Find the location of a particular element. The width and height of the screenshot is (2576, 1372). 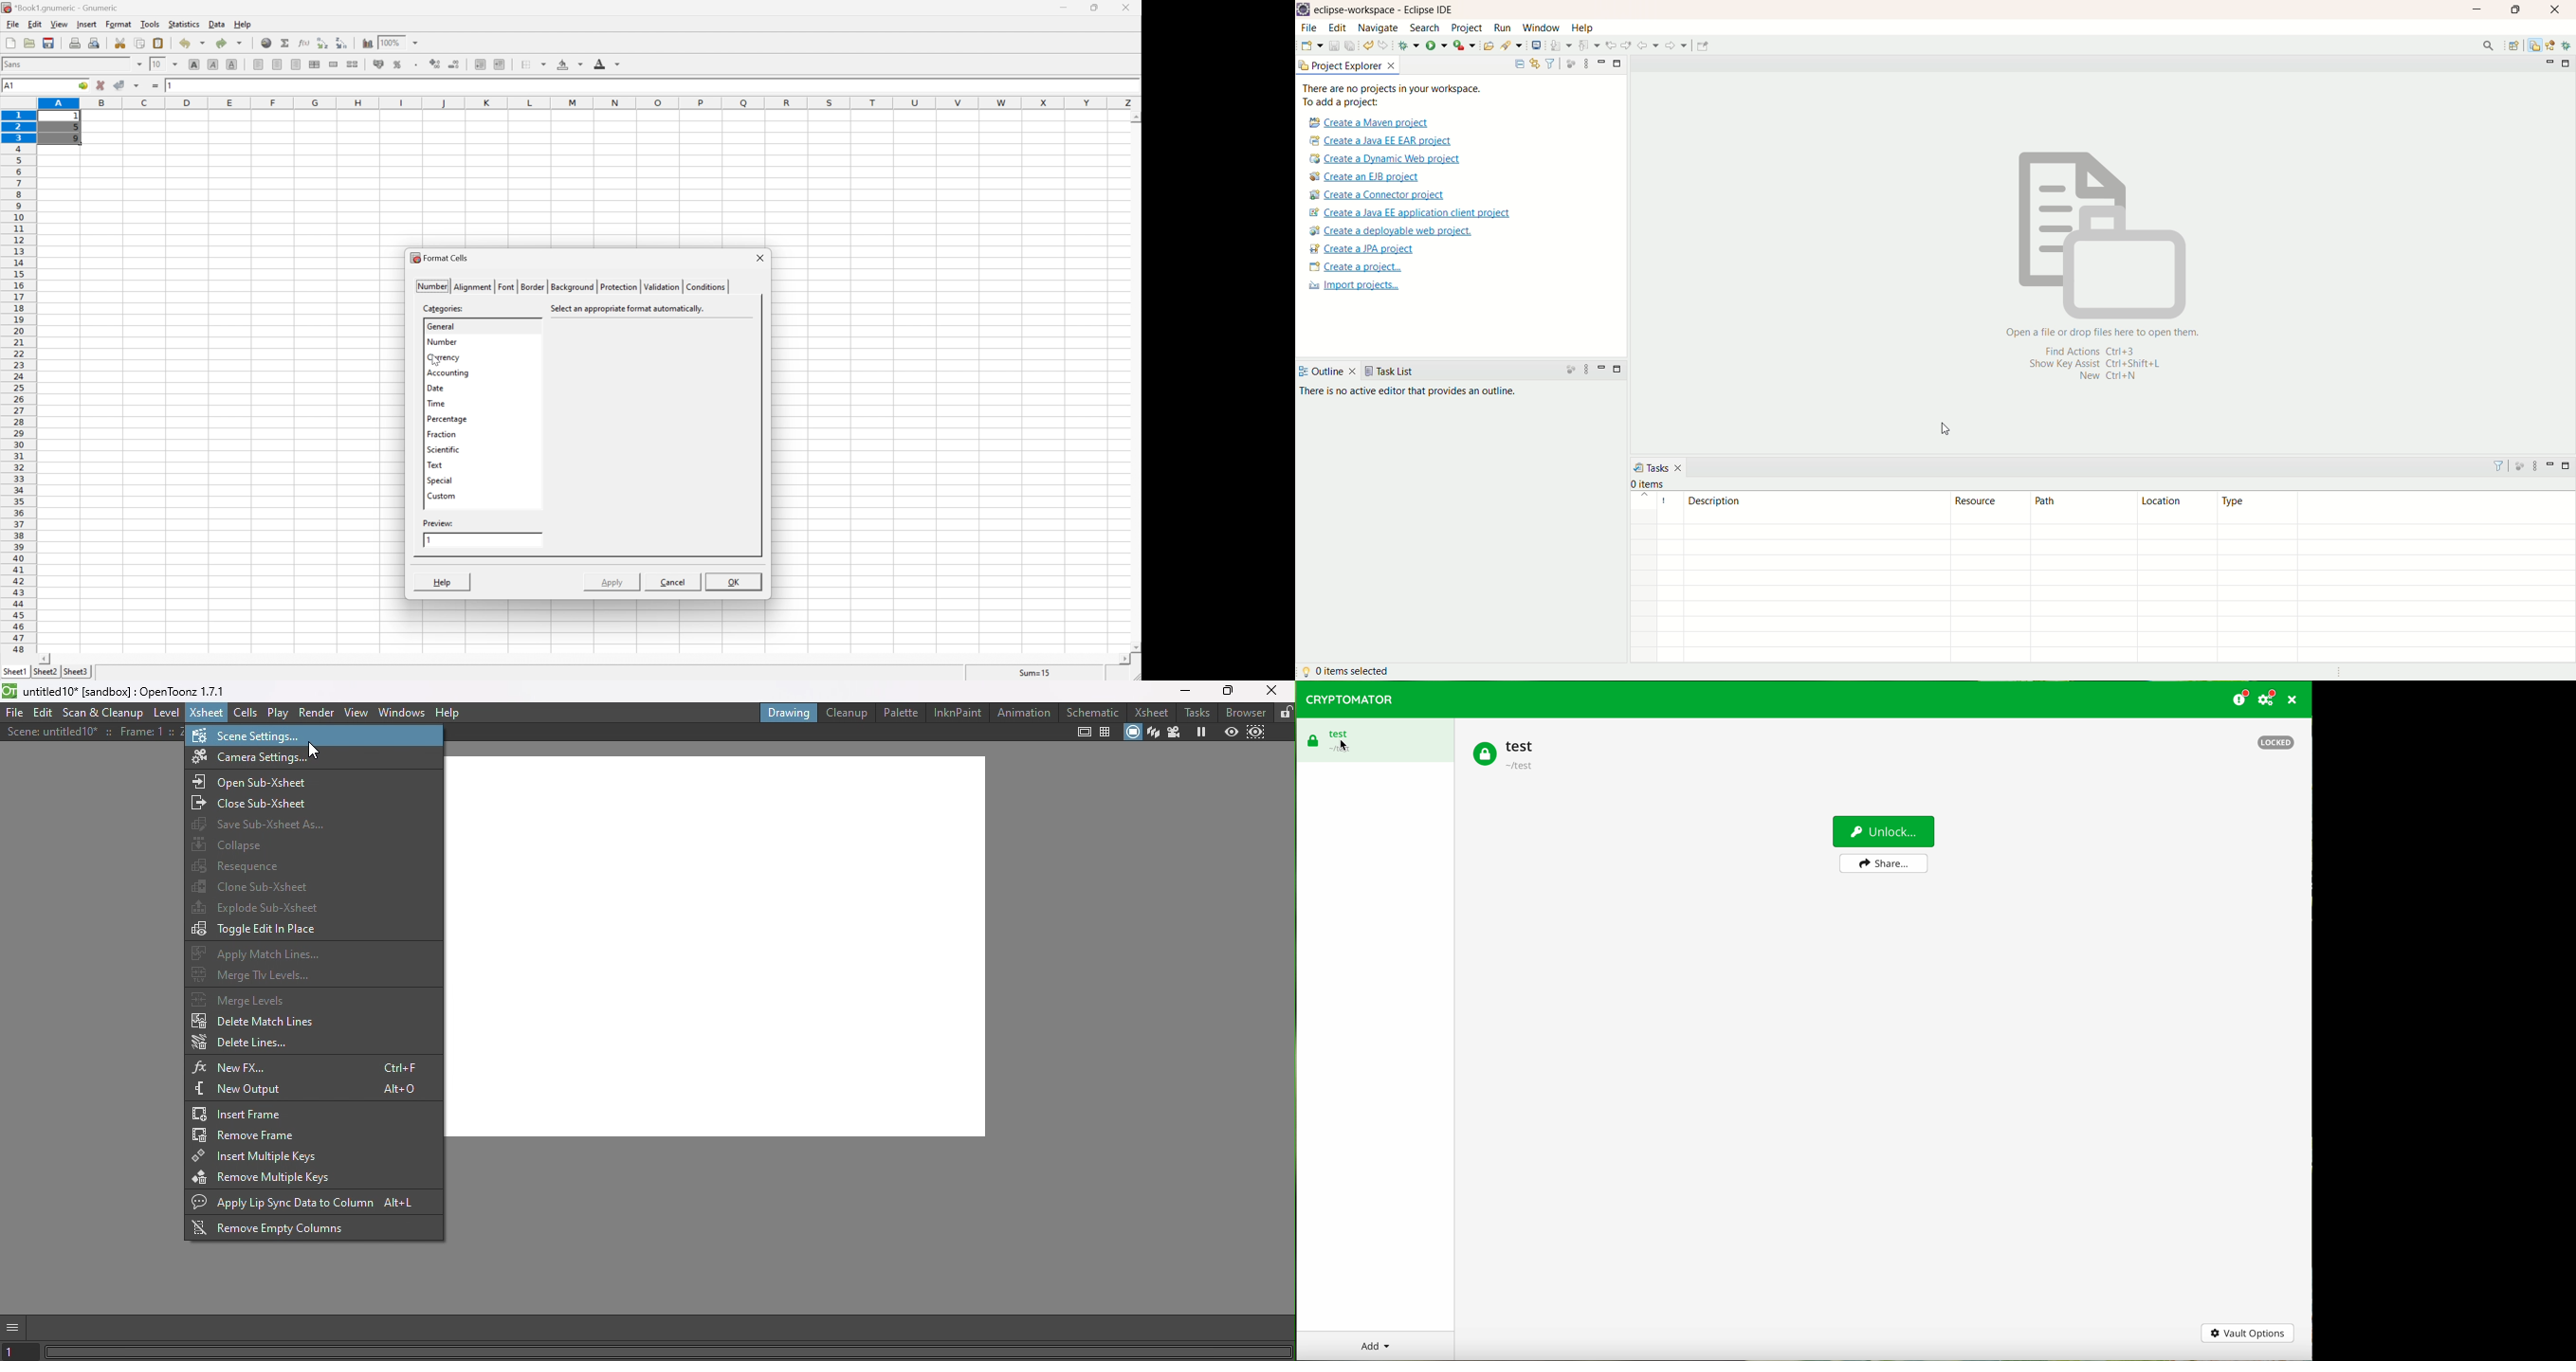

Minimize is located at coordinates (1179, 693).